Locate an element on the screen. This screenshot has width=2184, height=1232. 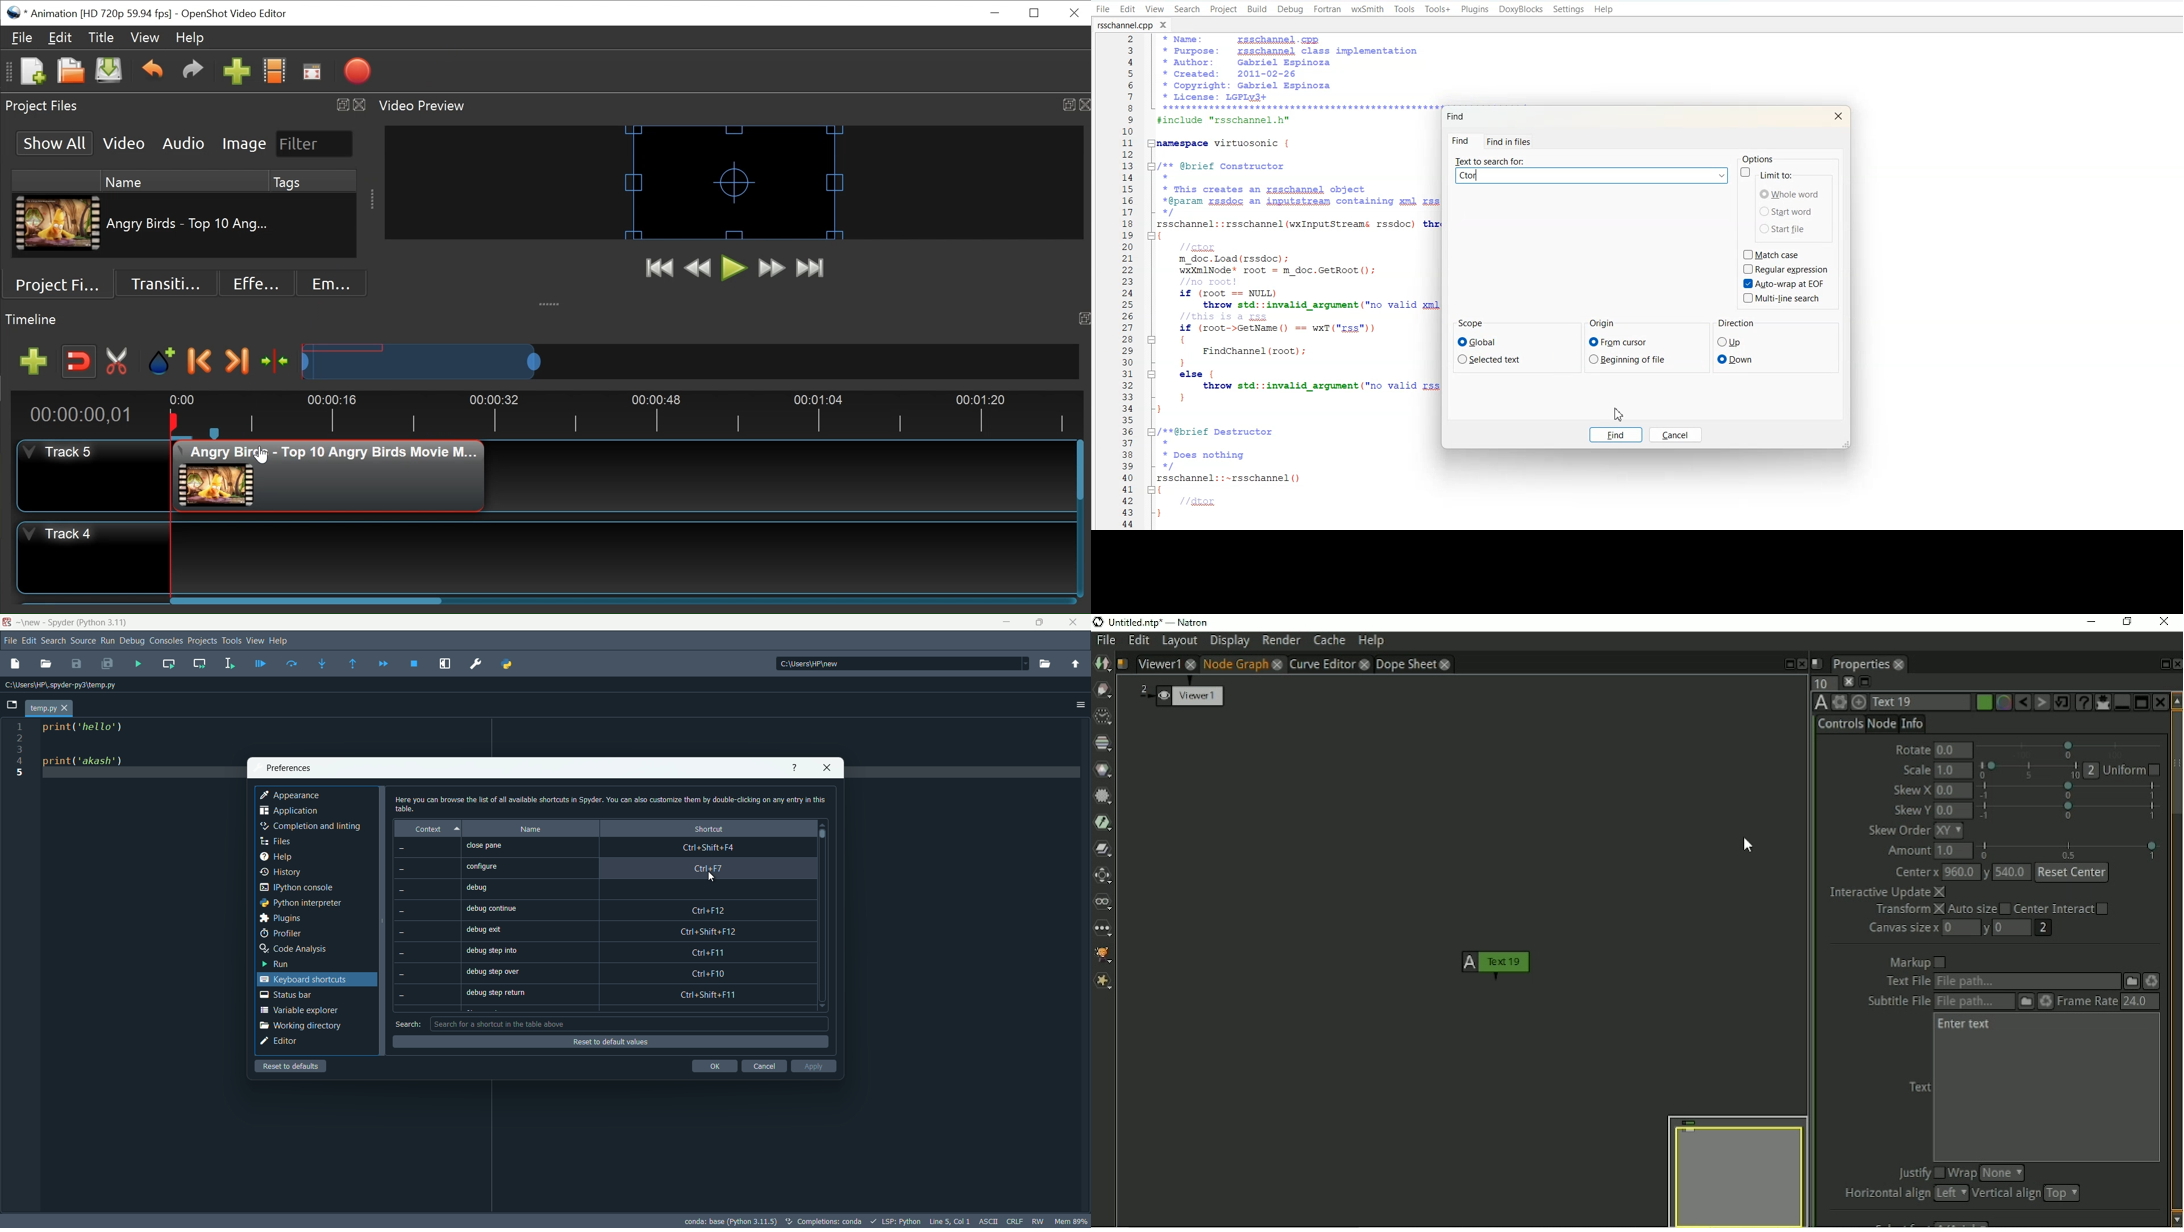
plugins is located at coordinates (280, 918).